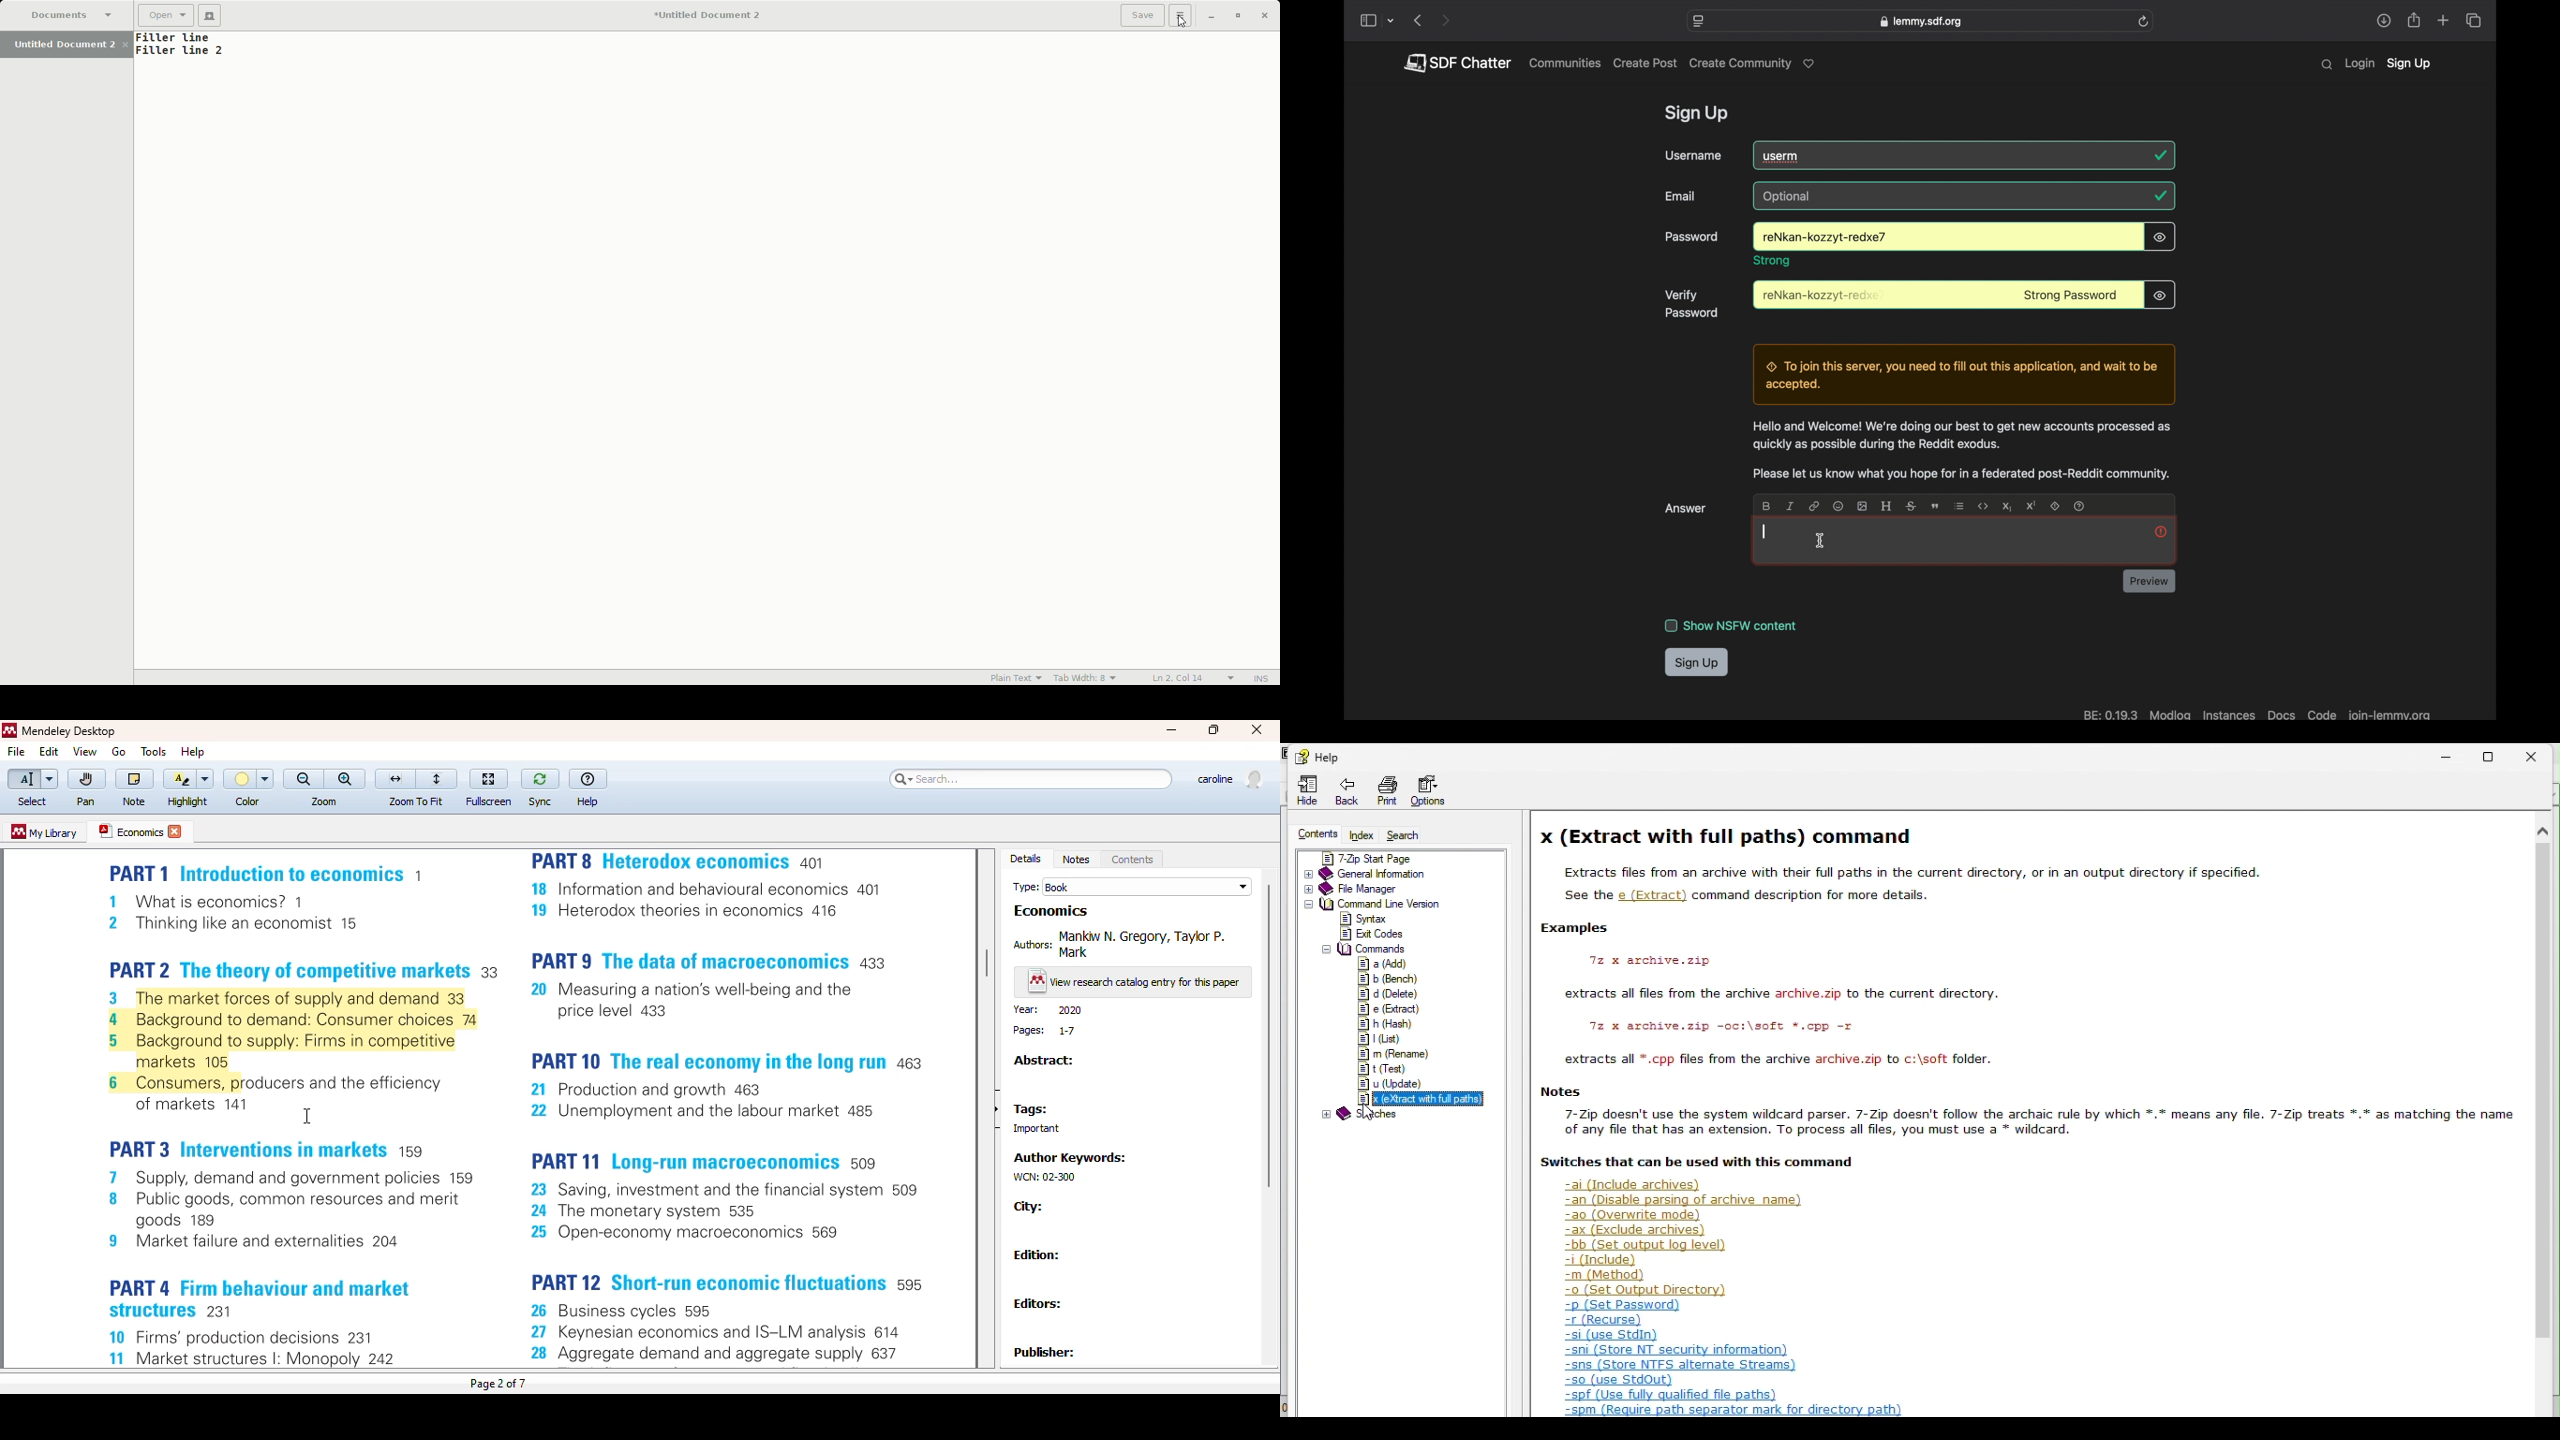 Image resolution: width=2576 pixels, height=1456 pixels. I want to click on -bb, so click(1652, 1245).